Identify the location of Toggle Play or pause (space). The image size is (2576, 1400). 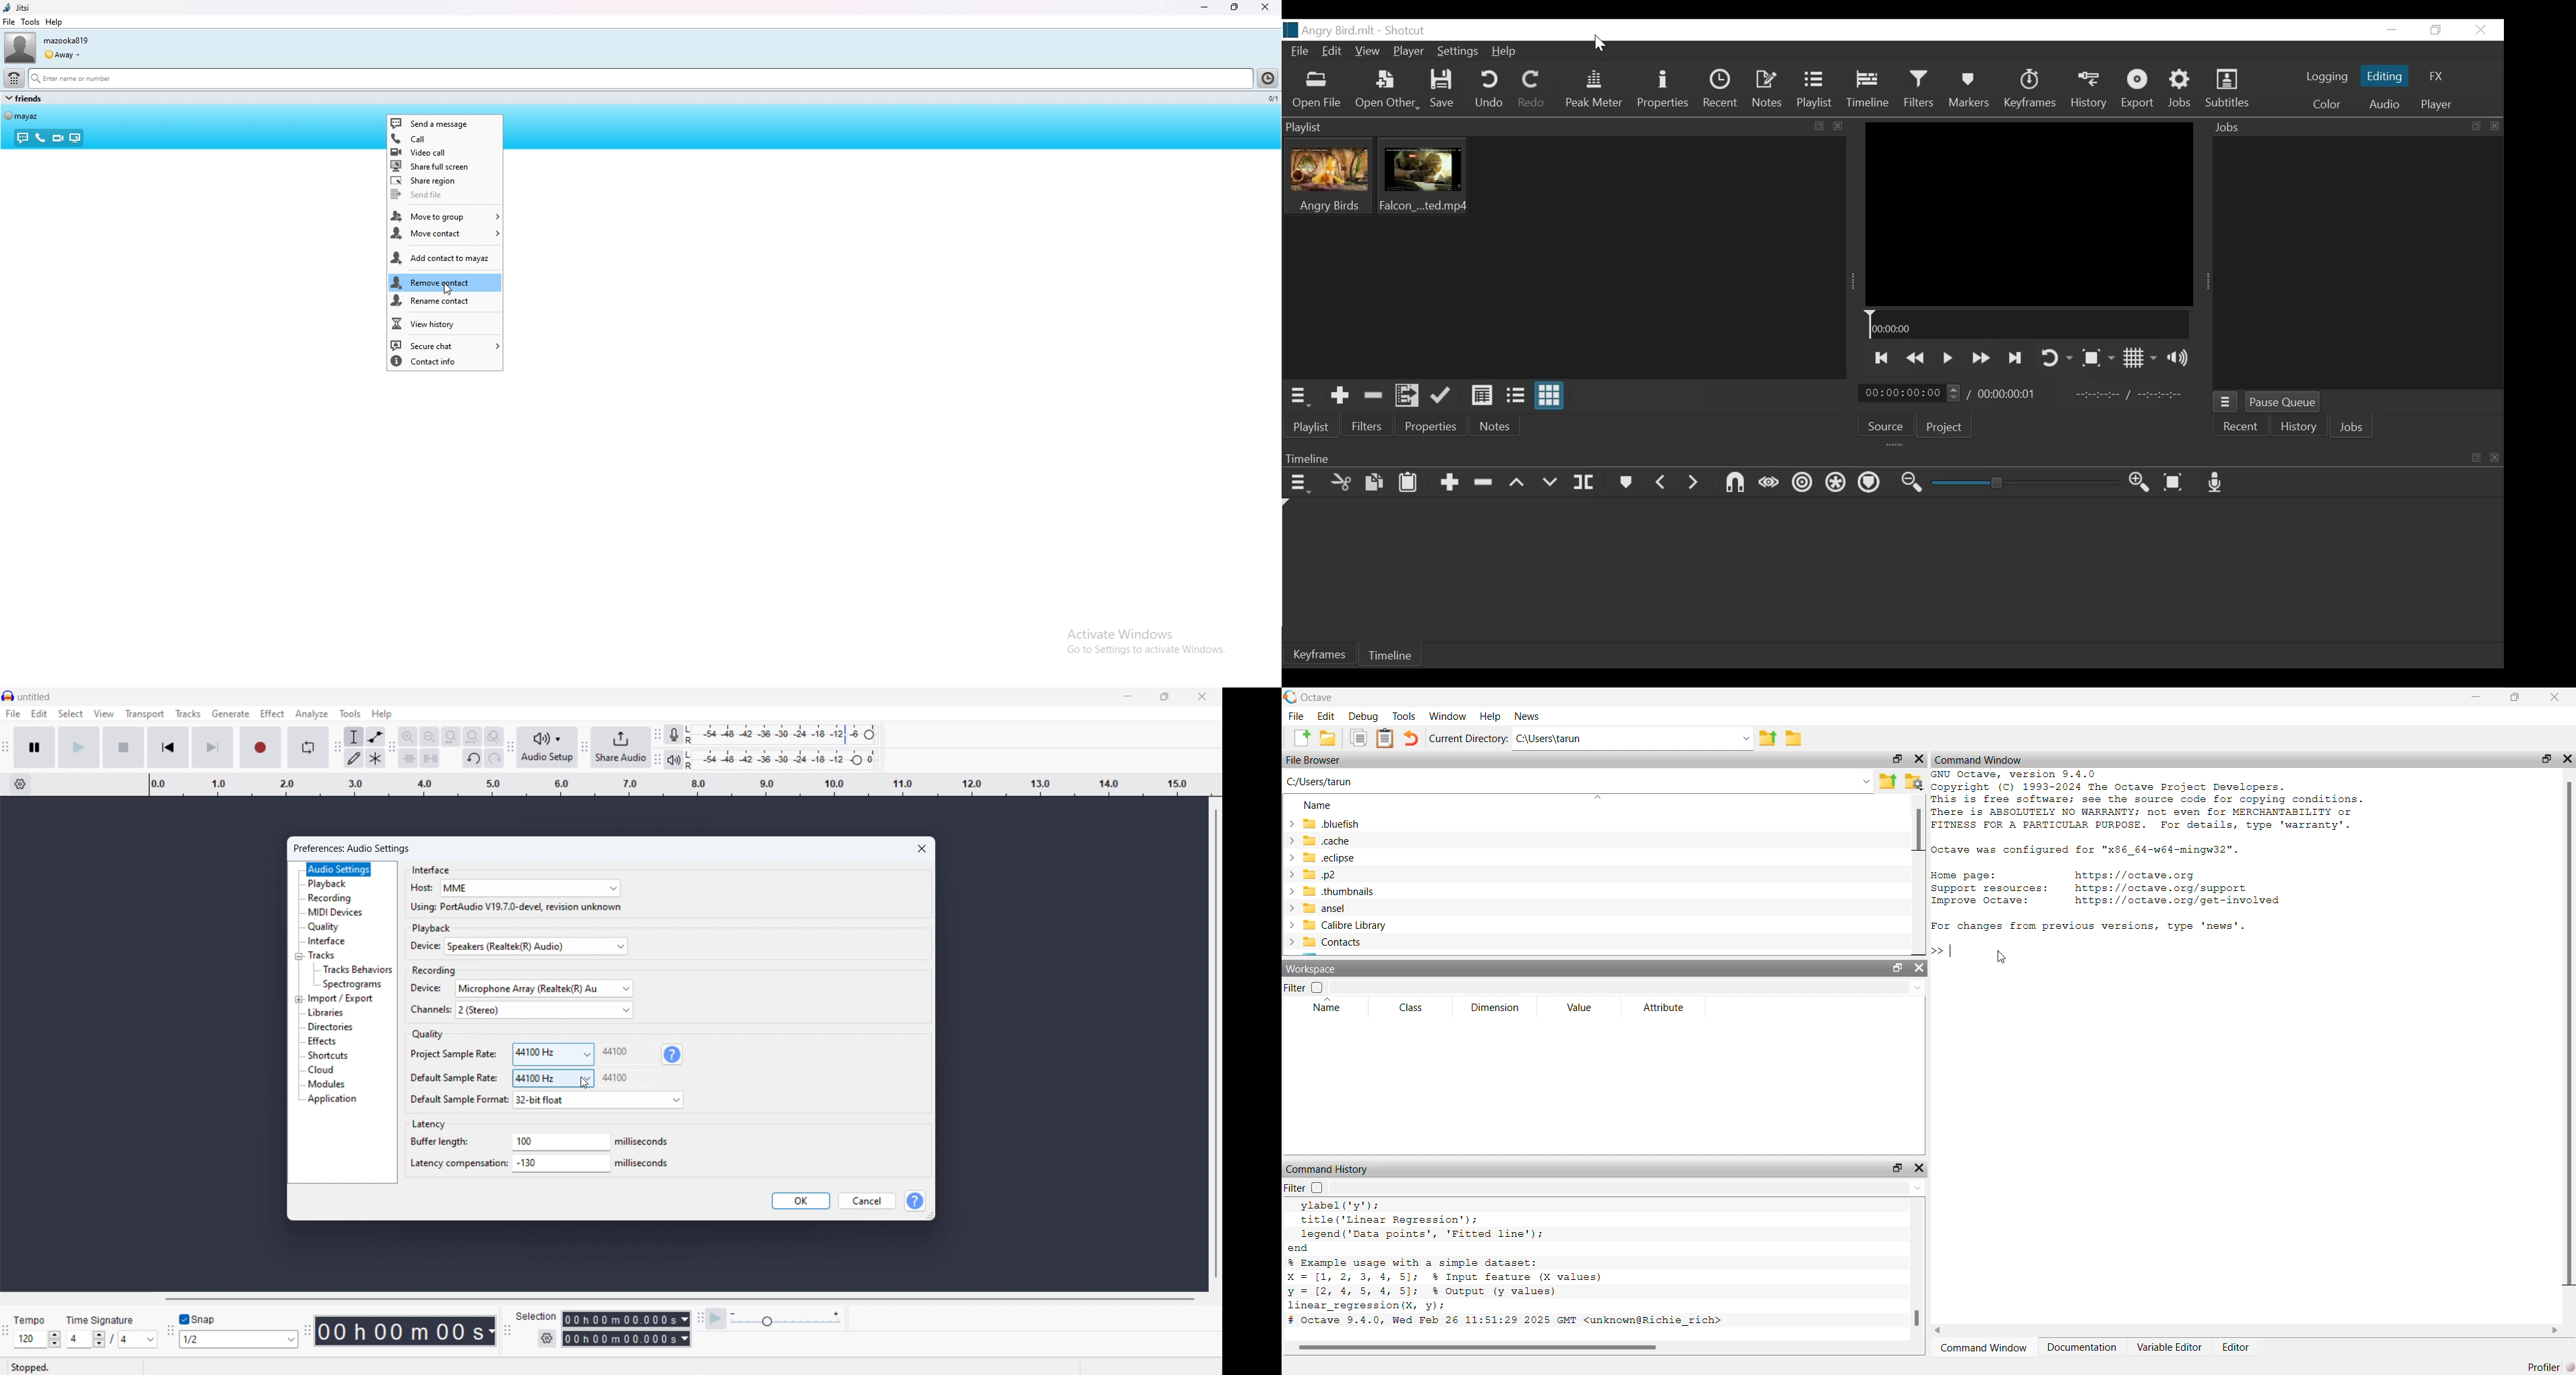
(1947, 358).